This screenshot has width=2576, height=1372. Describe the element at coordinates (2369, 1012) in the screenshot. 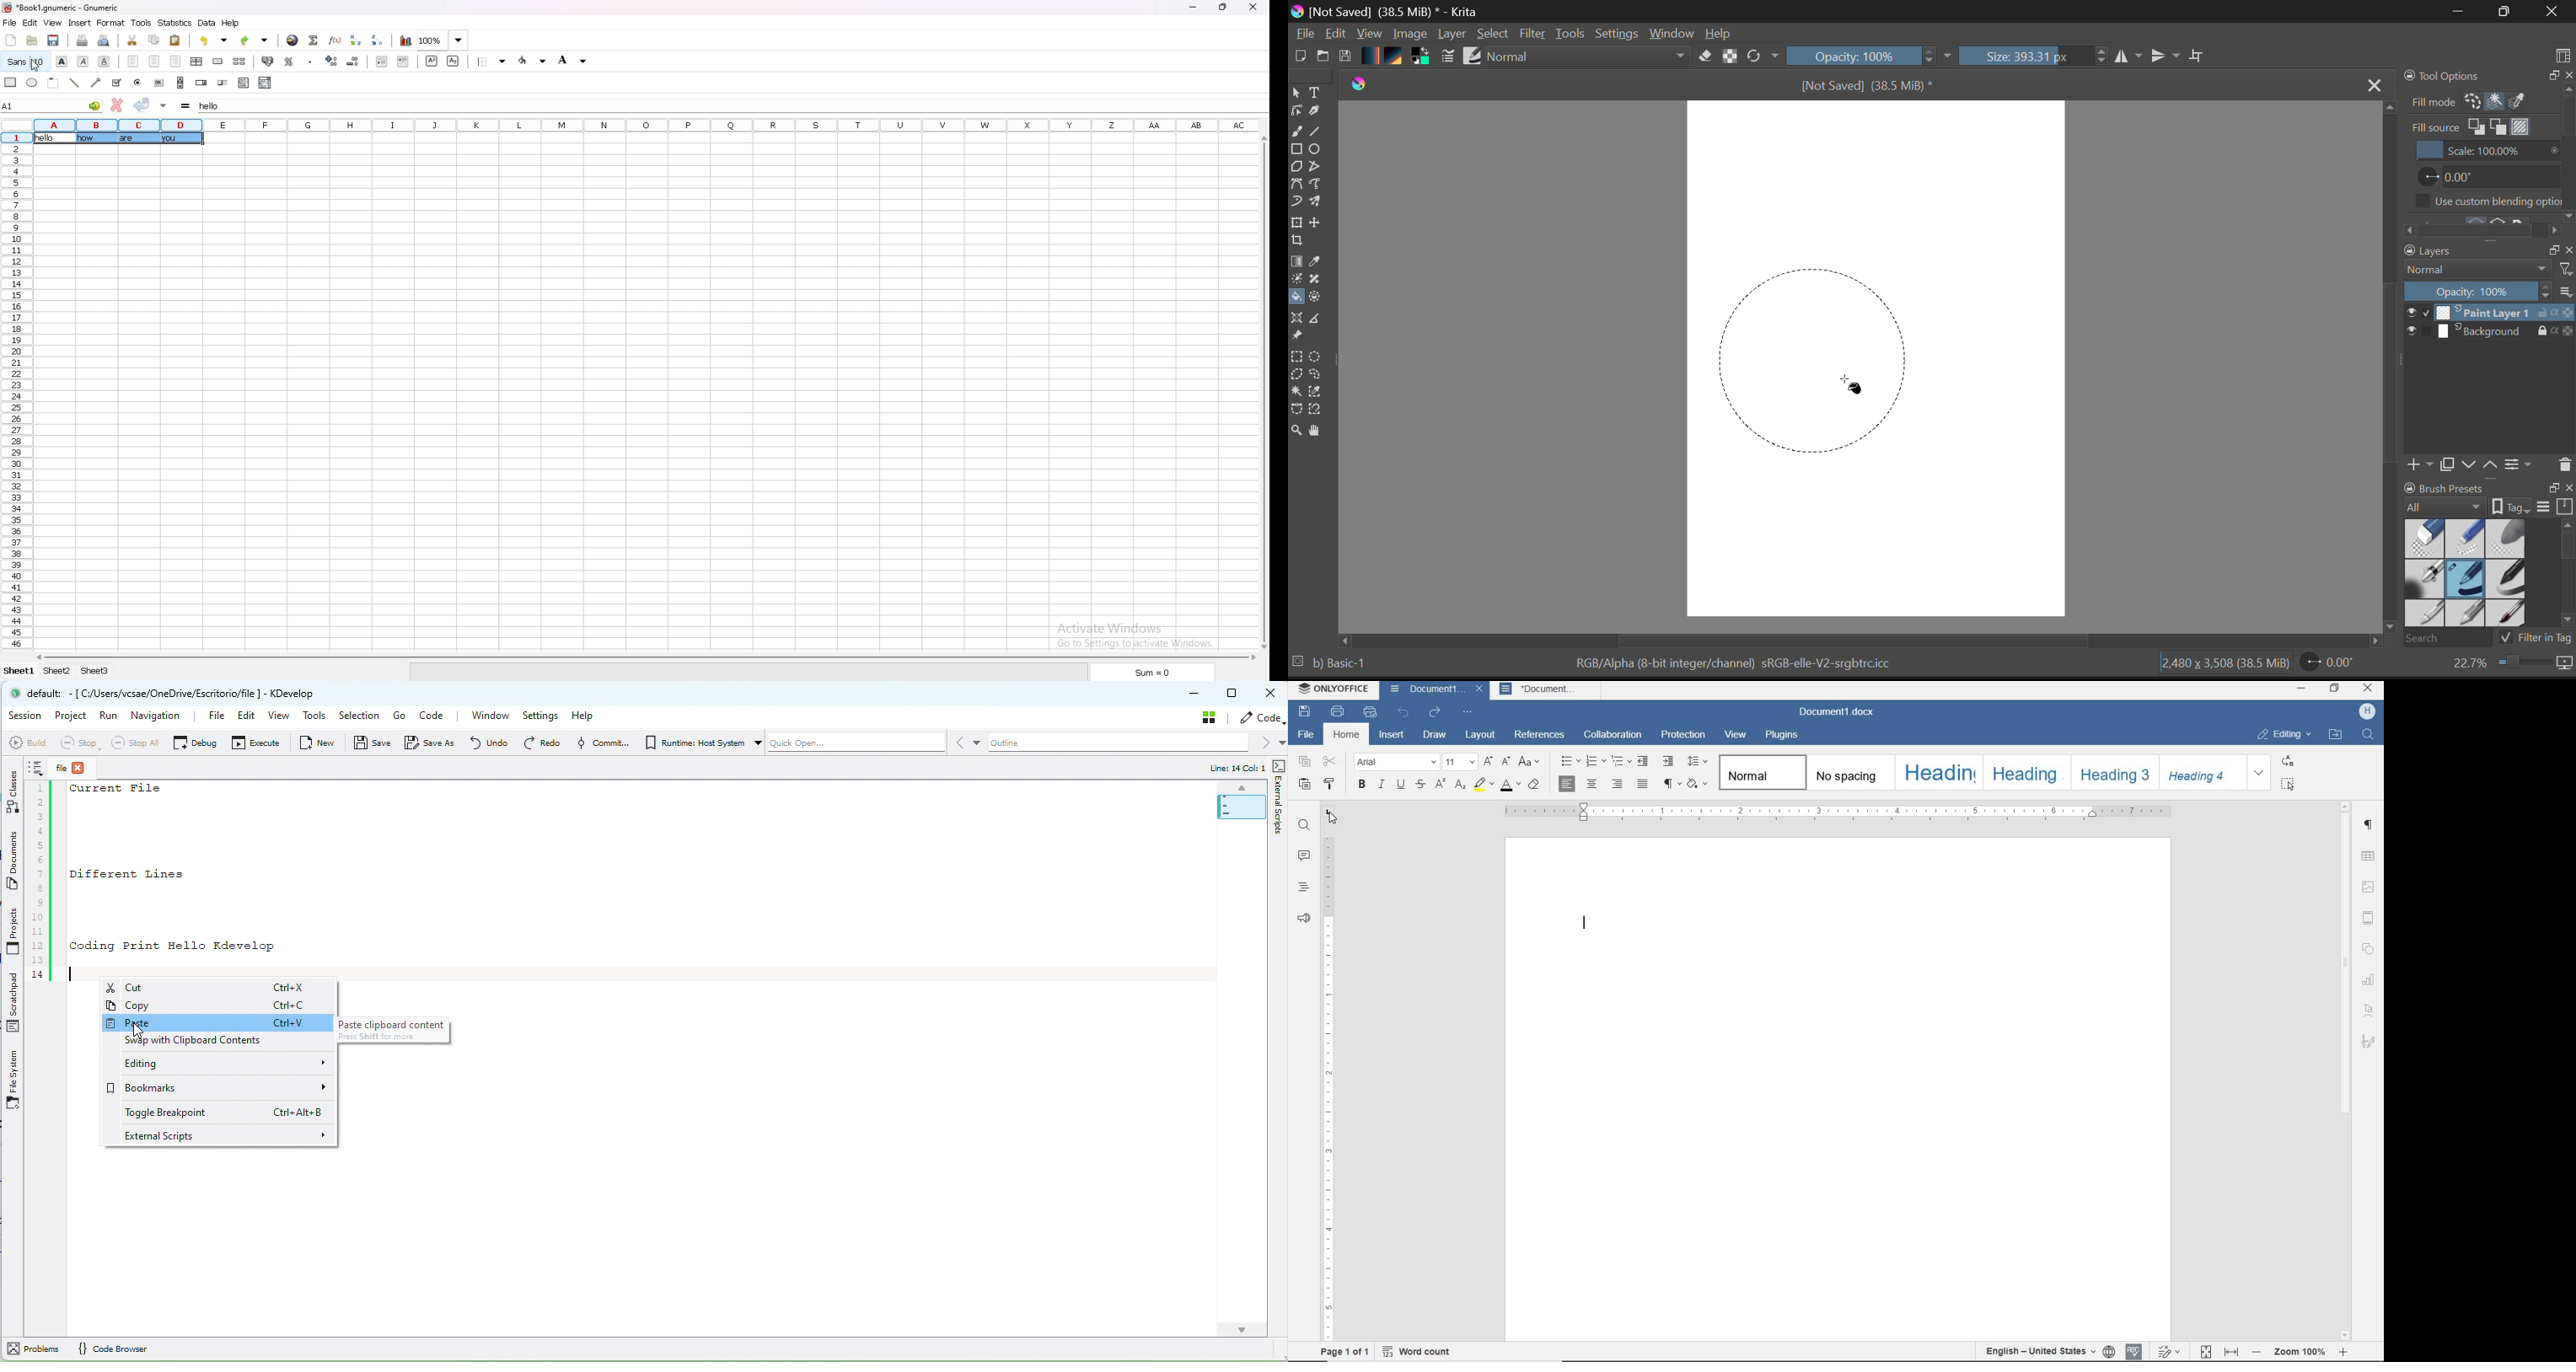

I see `TEXT ART` at that location.